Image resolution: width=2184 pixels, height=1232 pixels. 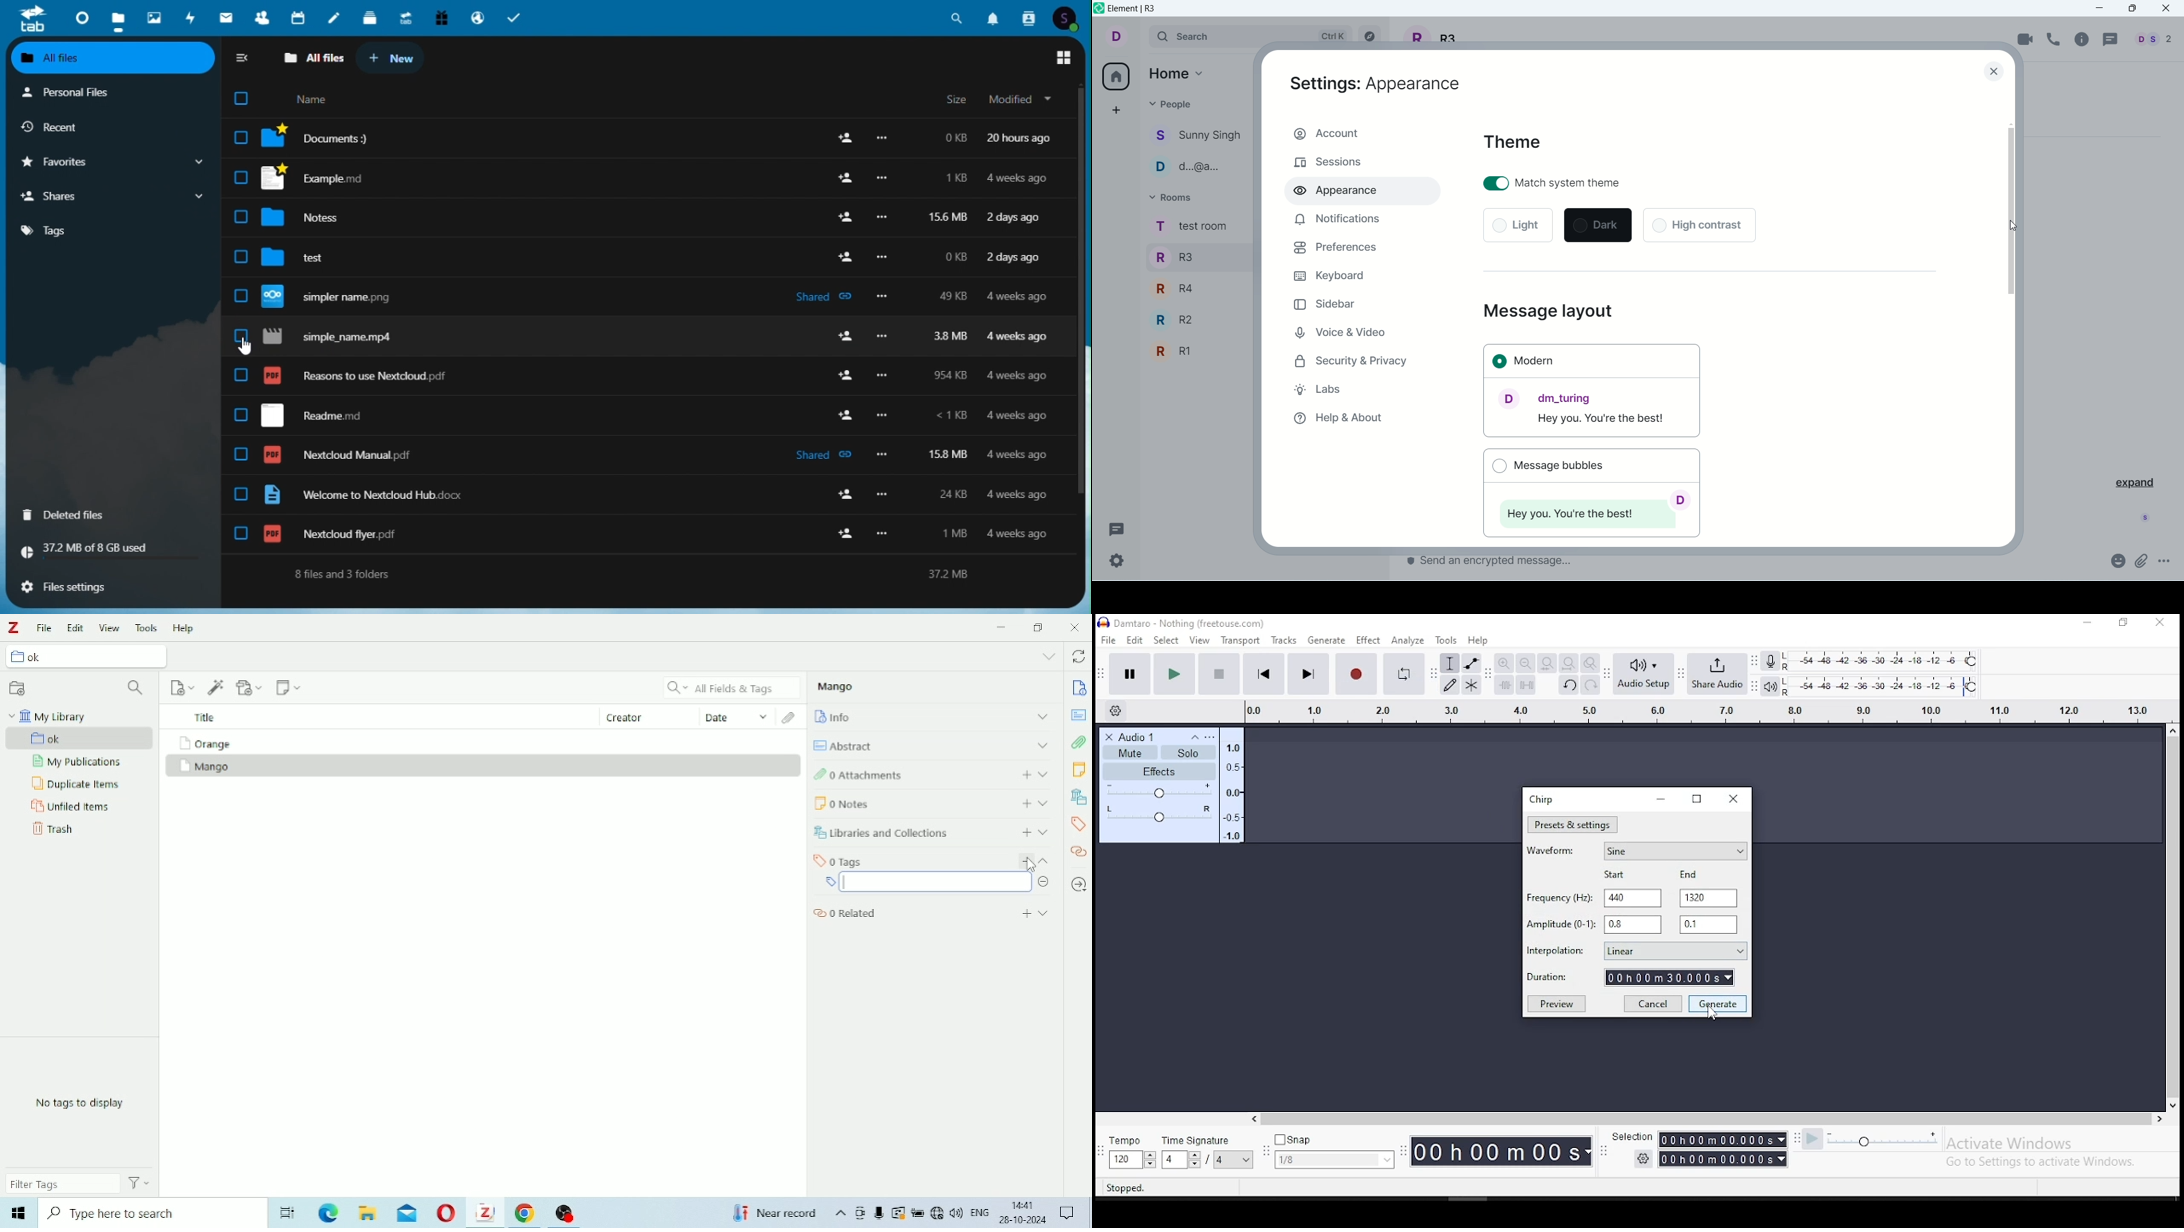 What do you see at coordinates (2054, 1151) in the screenshot?
I see `activate windows` at bounding box center [2054, 1151].